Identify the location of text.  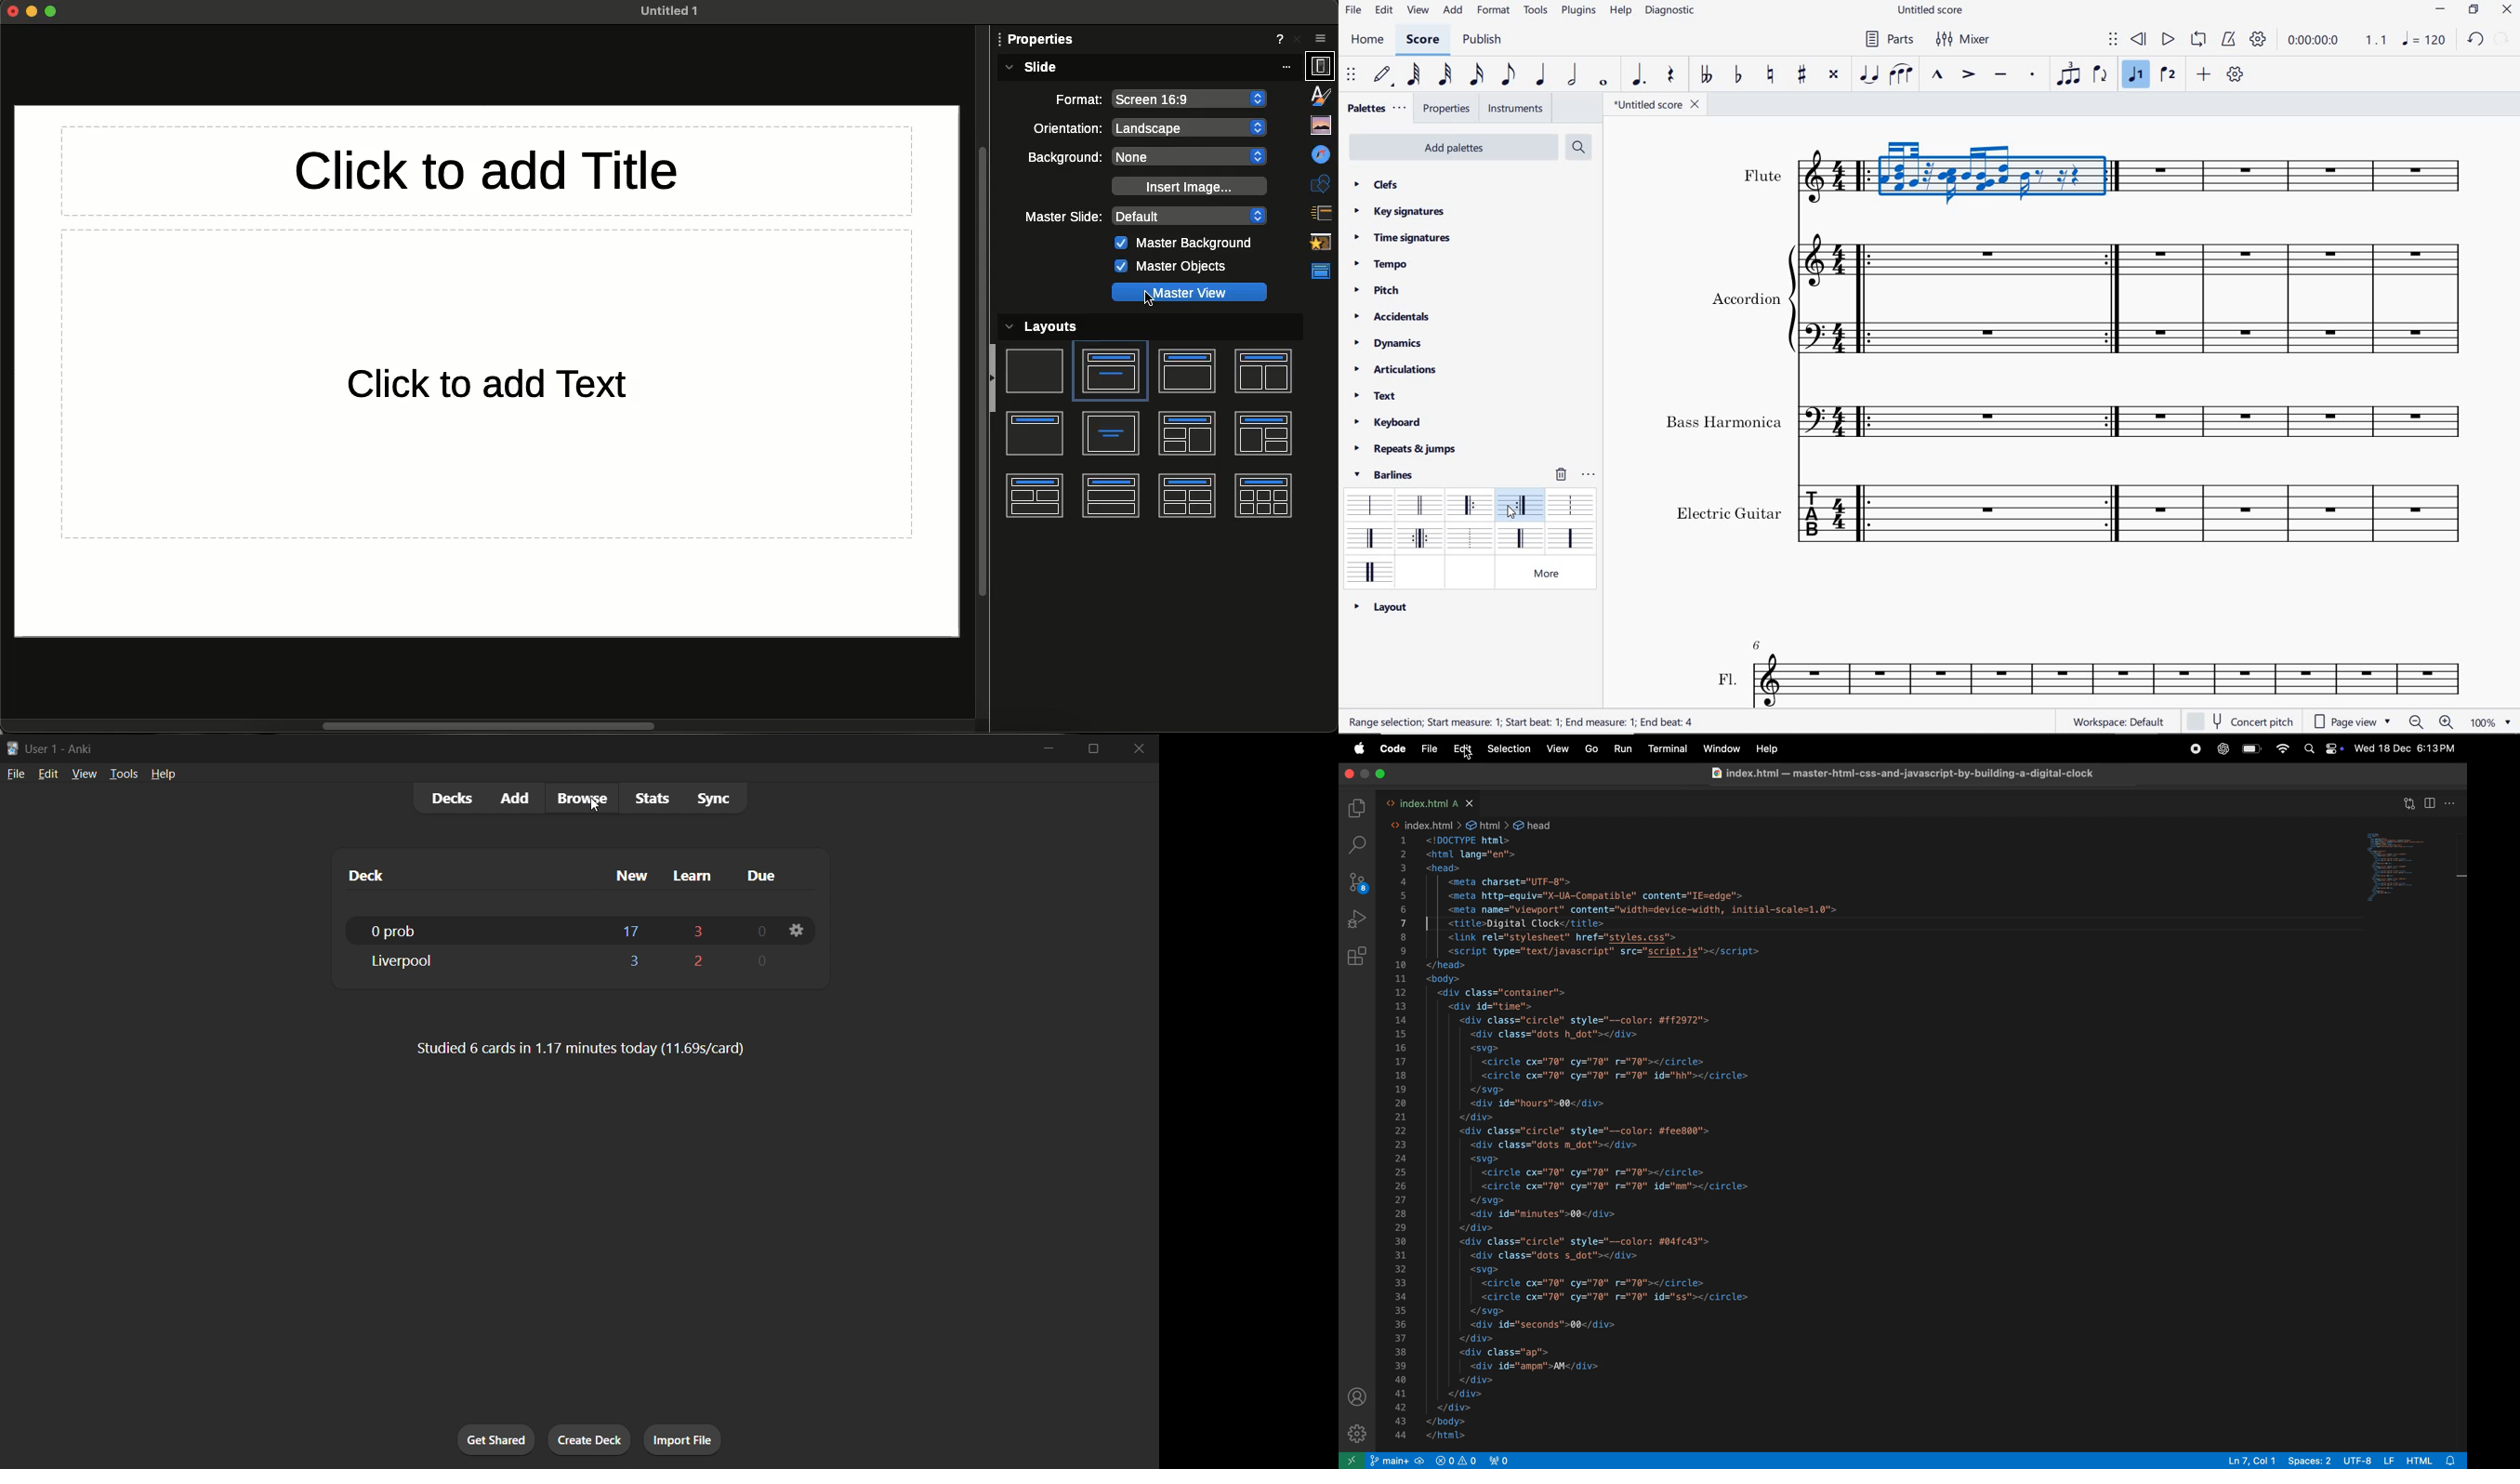
(1746, 298).